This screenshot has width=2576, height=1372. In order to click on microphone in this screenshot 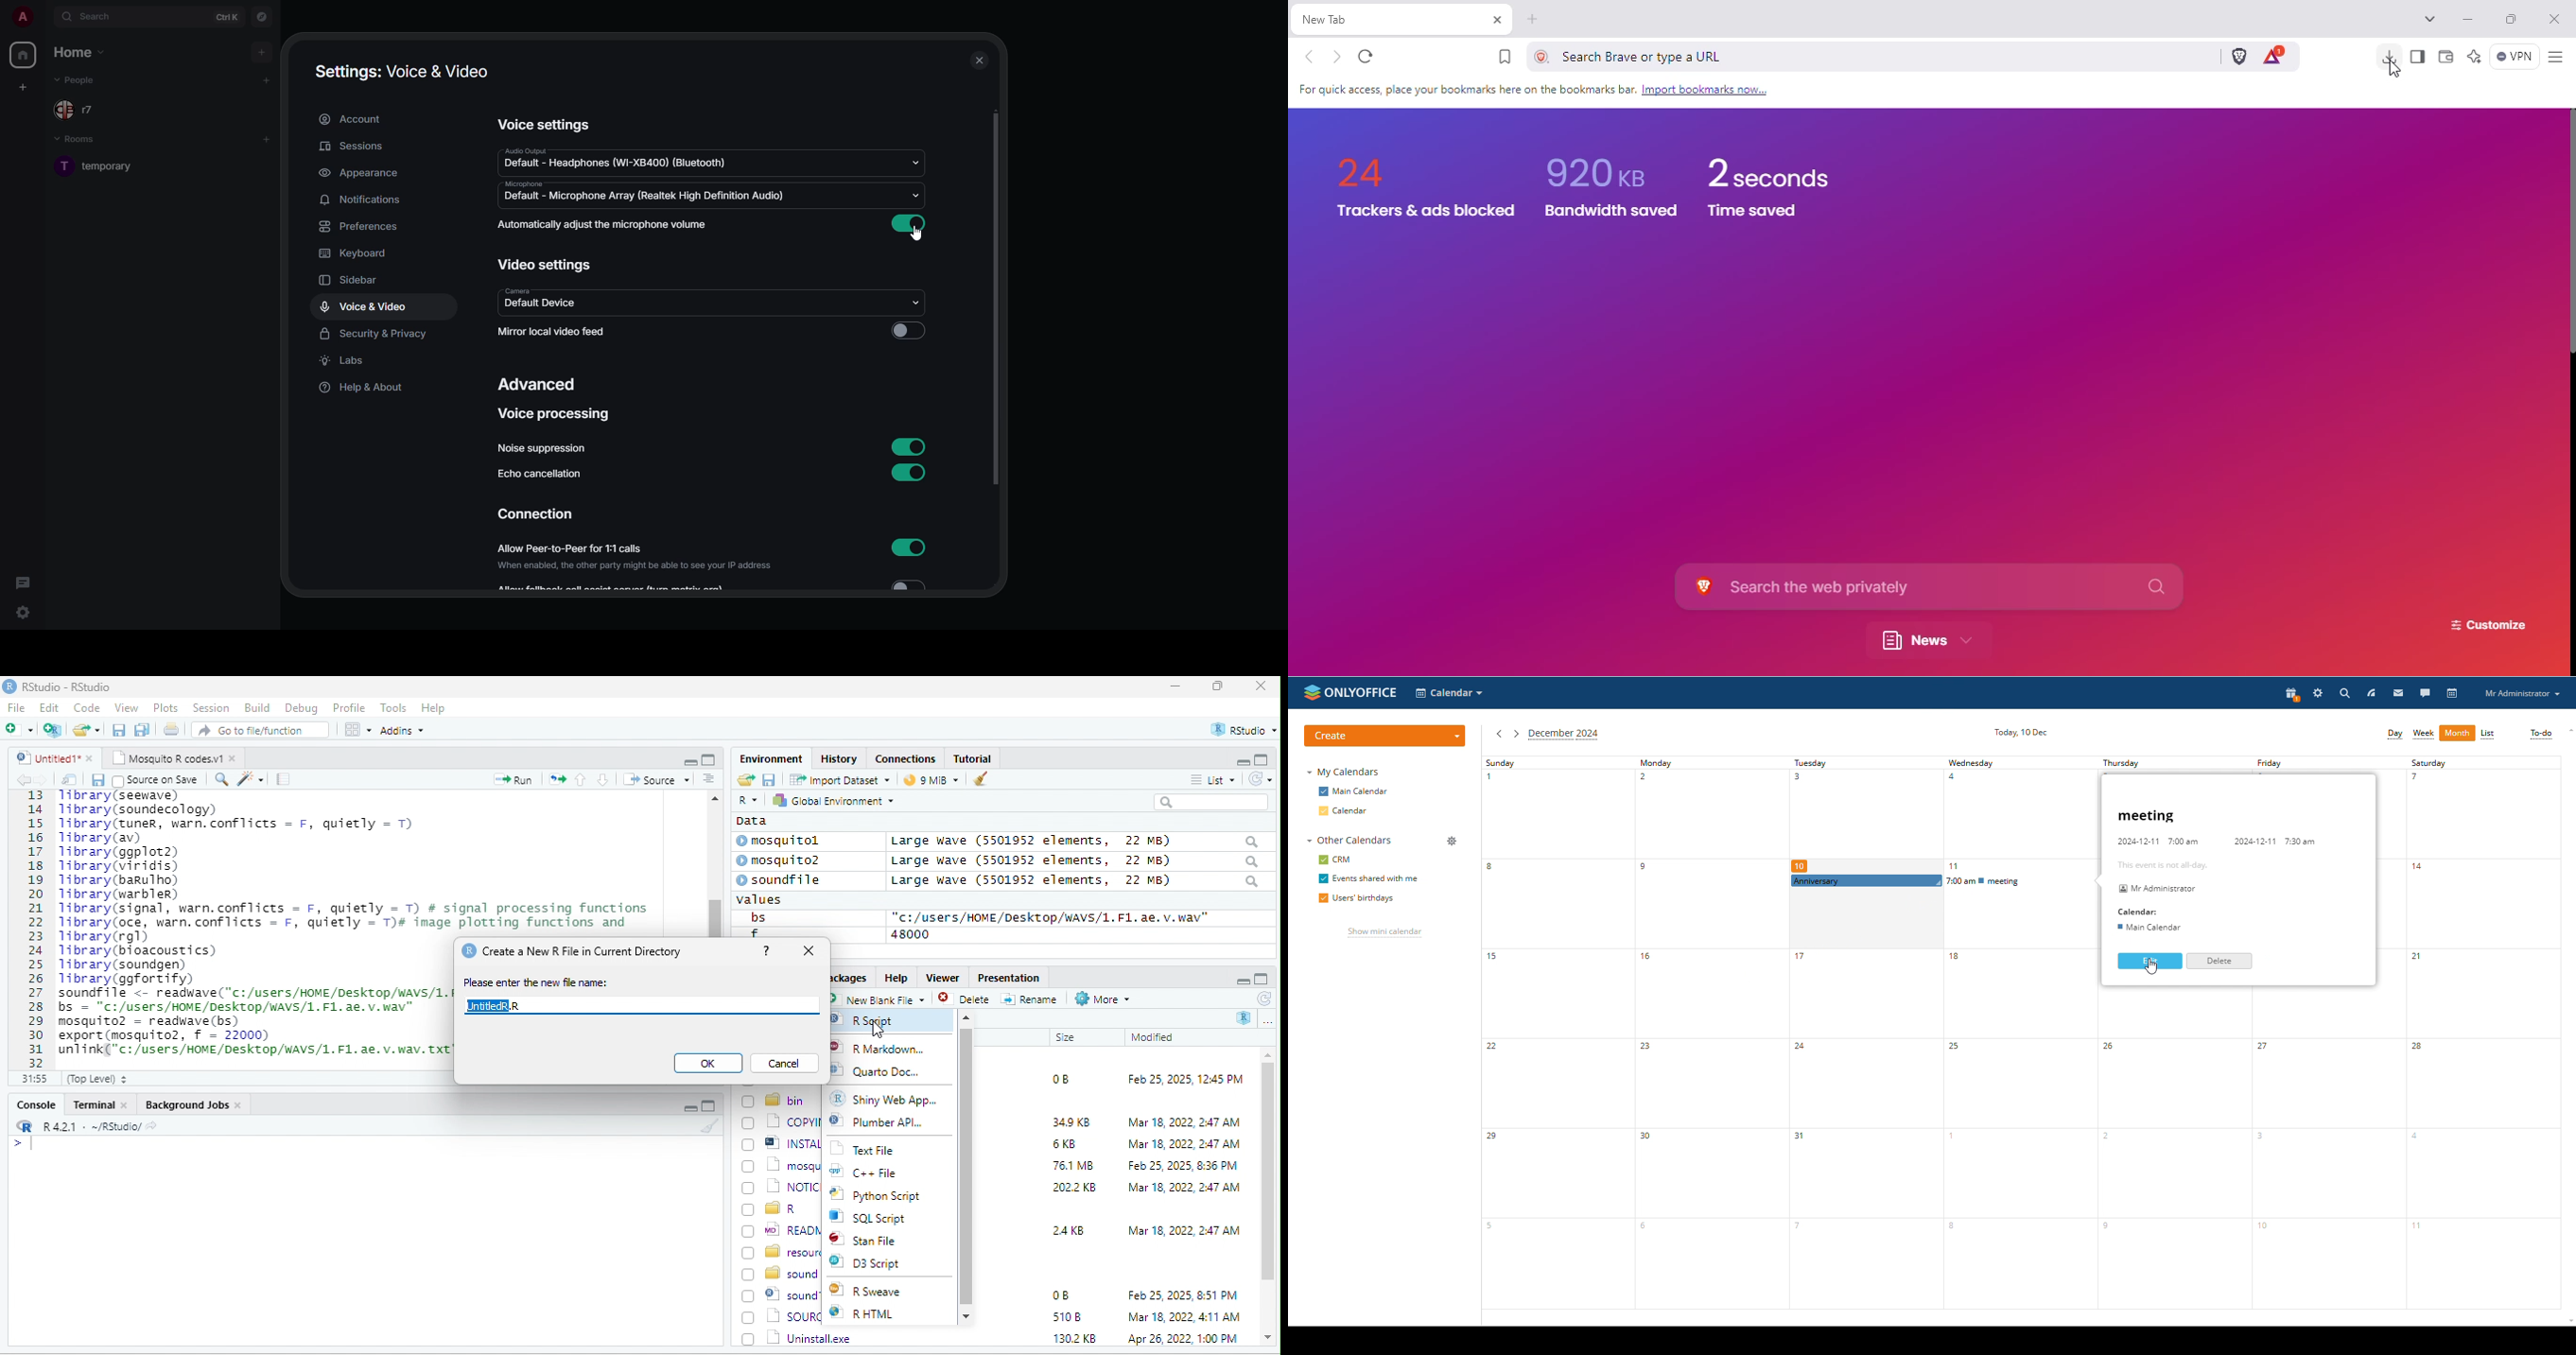, I will do `click(646, 194)`.